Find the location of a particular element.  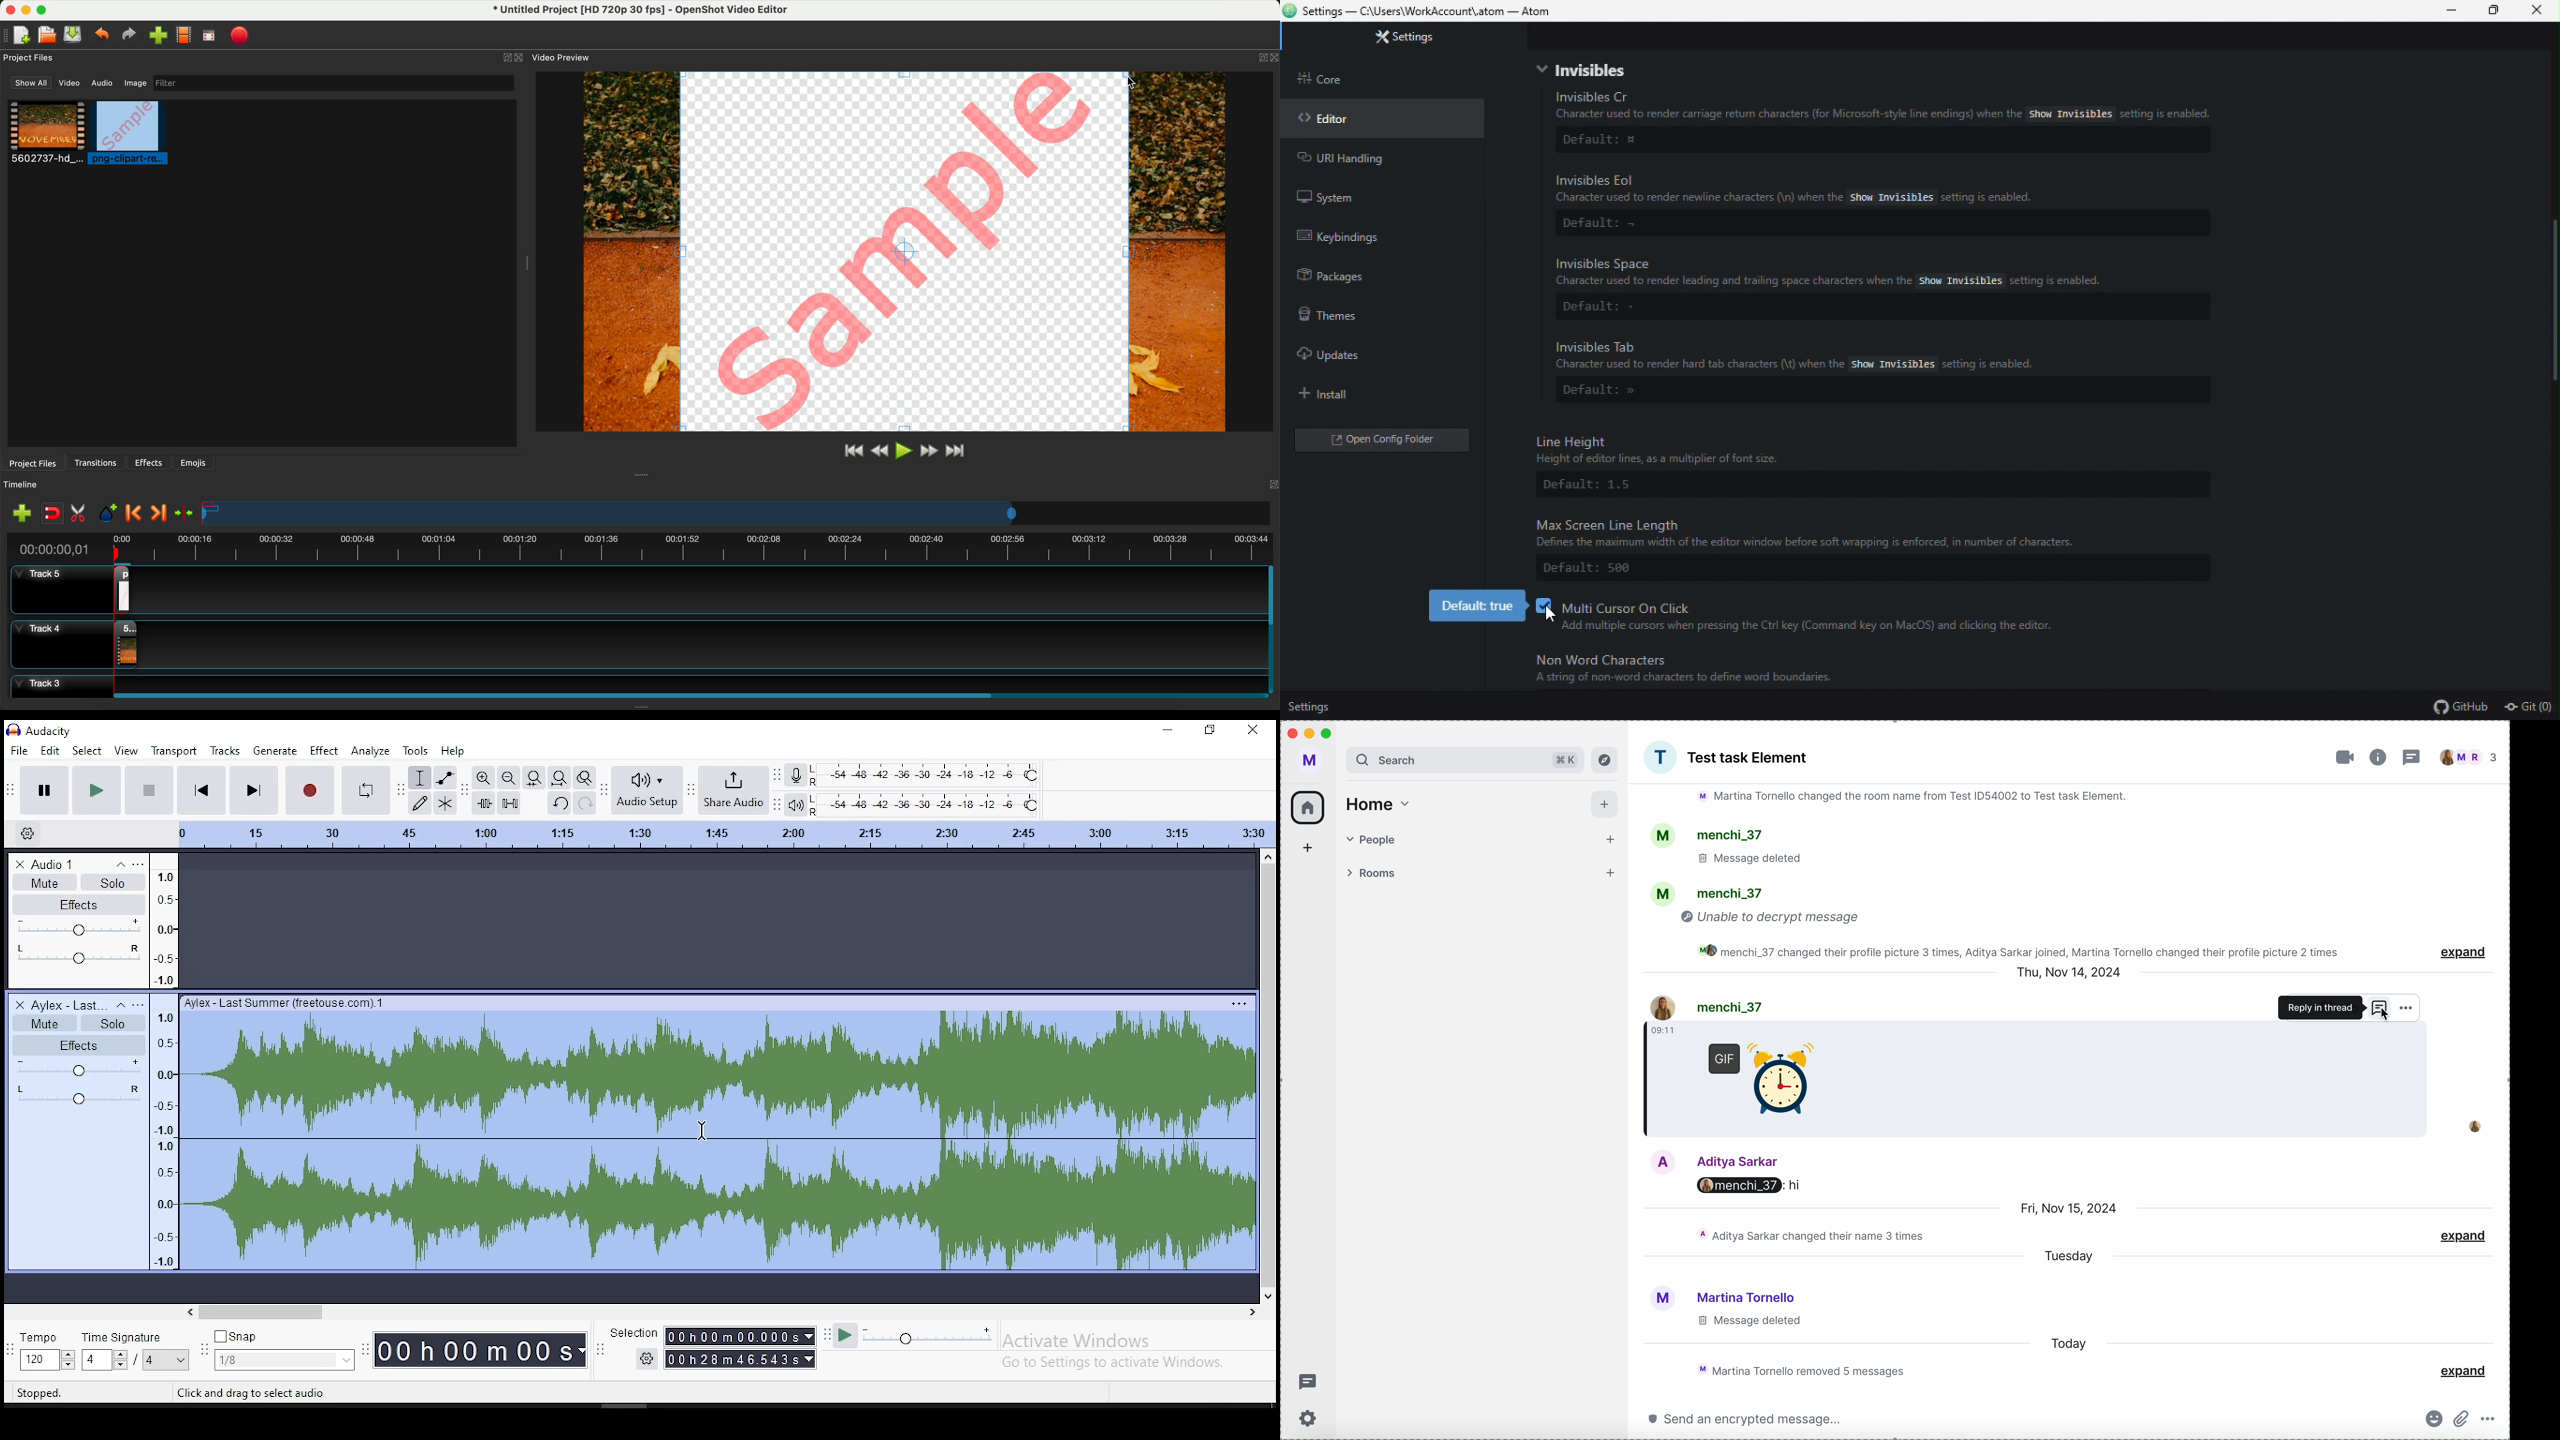

recording level is located at coordinates (928, 776).